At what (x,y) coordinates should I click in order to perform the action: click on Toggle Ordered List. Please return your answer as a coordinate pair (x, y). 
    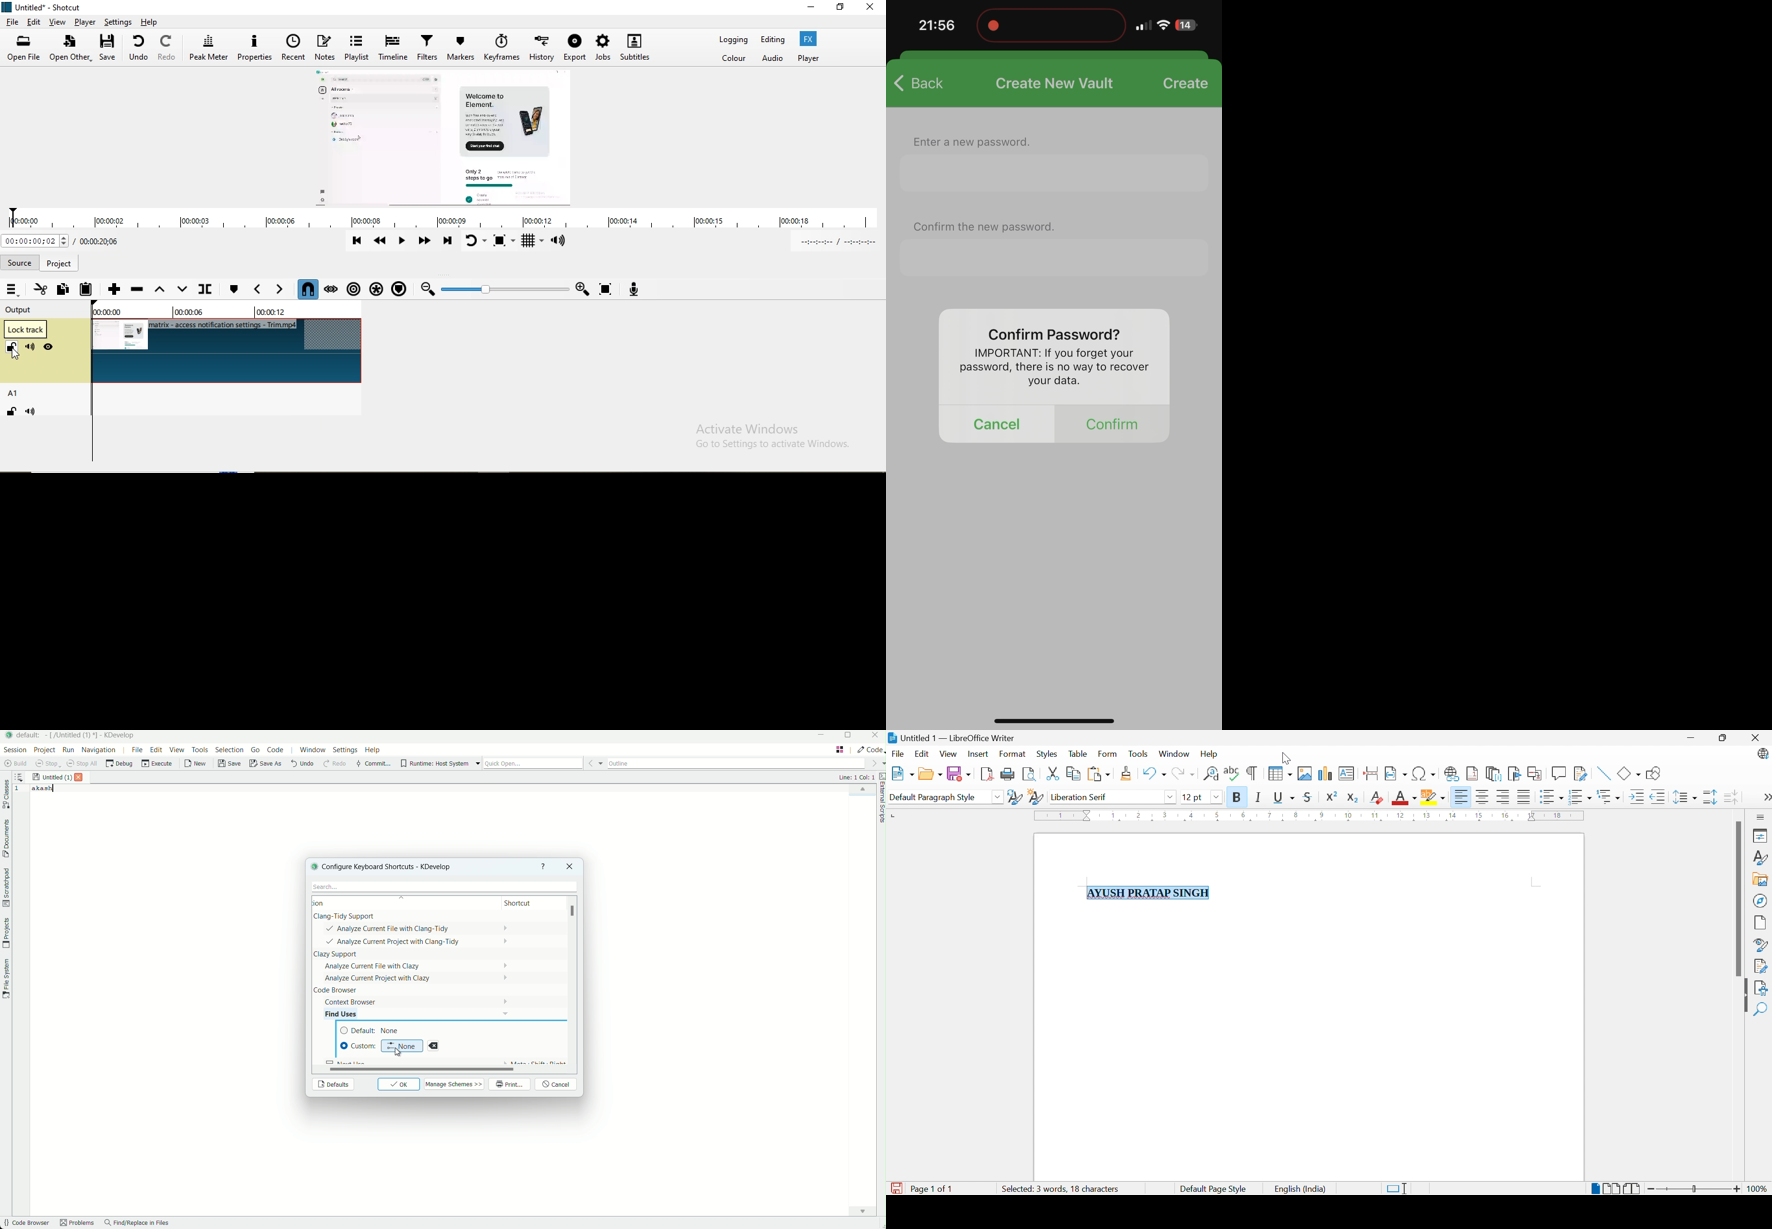
    Looking at the image, I should click on (1580, 796).